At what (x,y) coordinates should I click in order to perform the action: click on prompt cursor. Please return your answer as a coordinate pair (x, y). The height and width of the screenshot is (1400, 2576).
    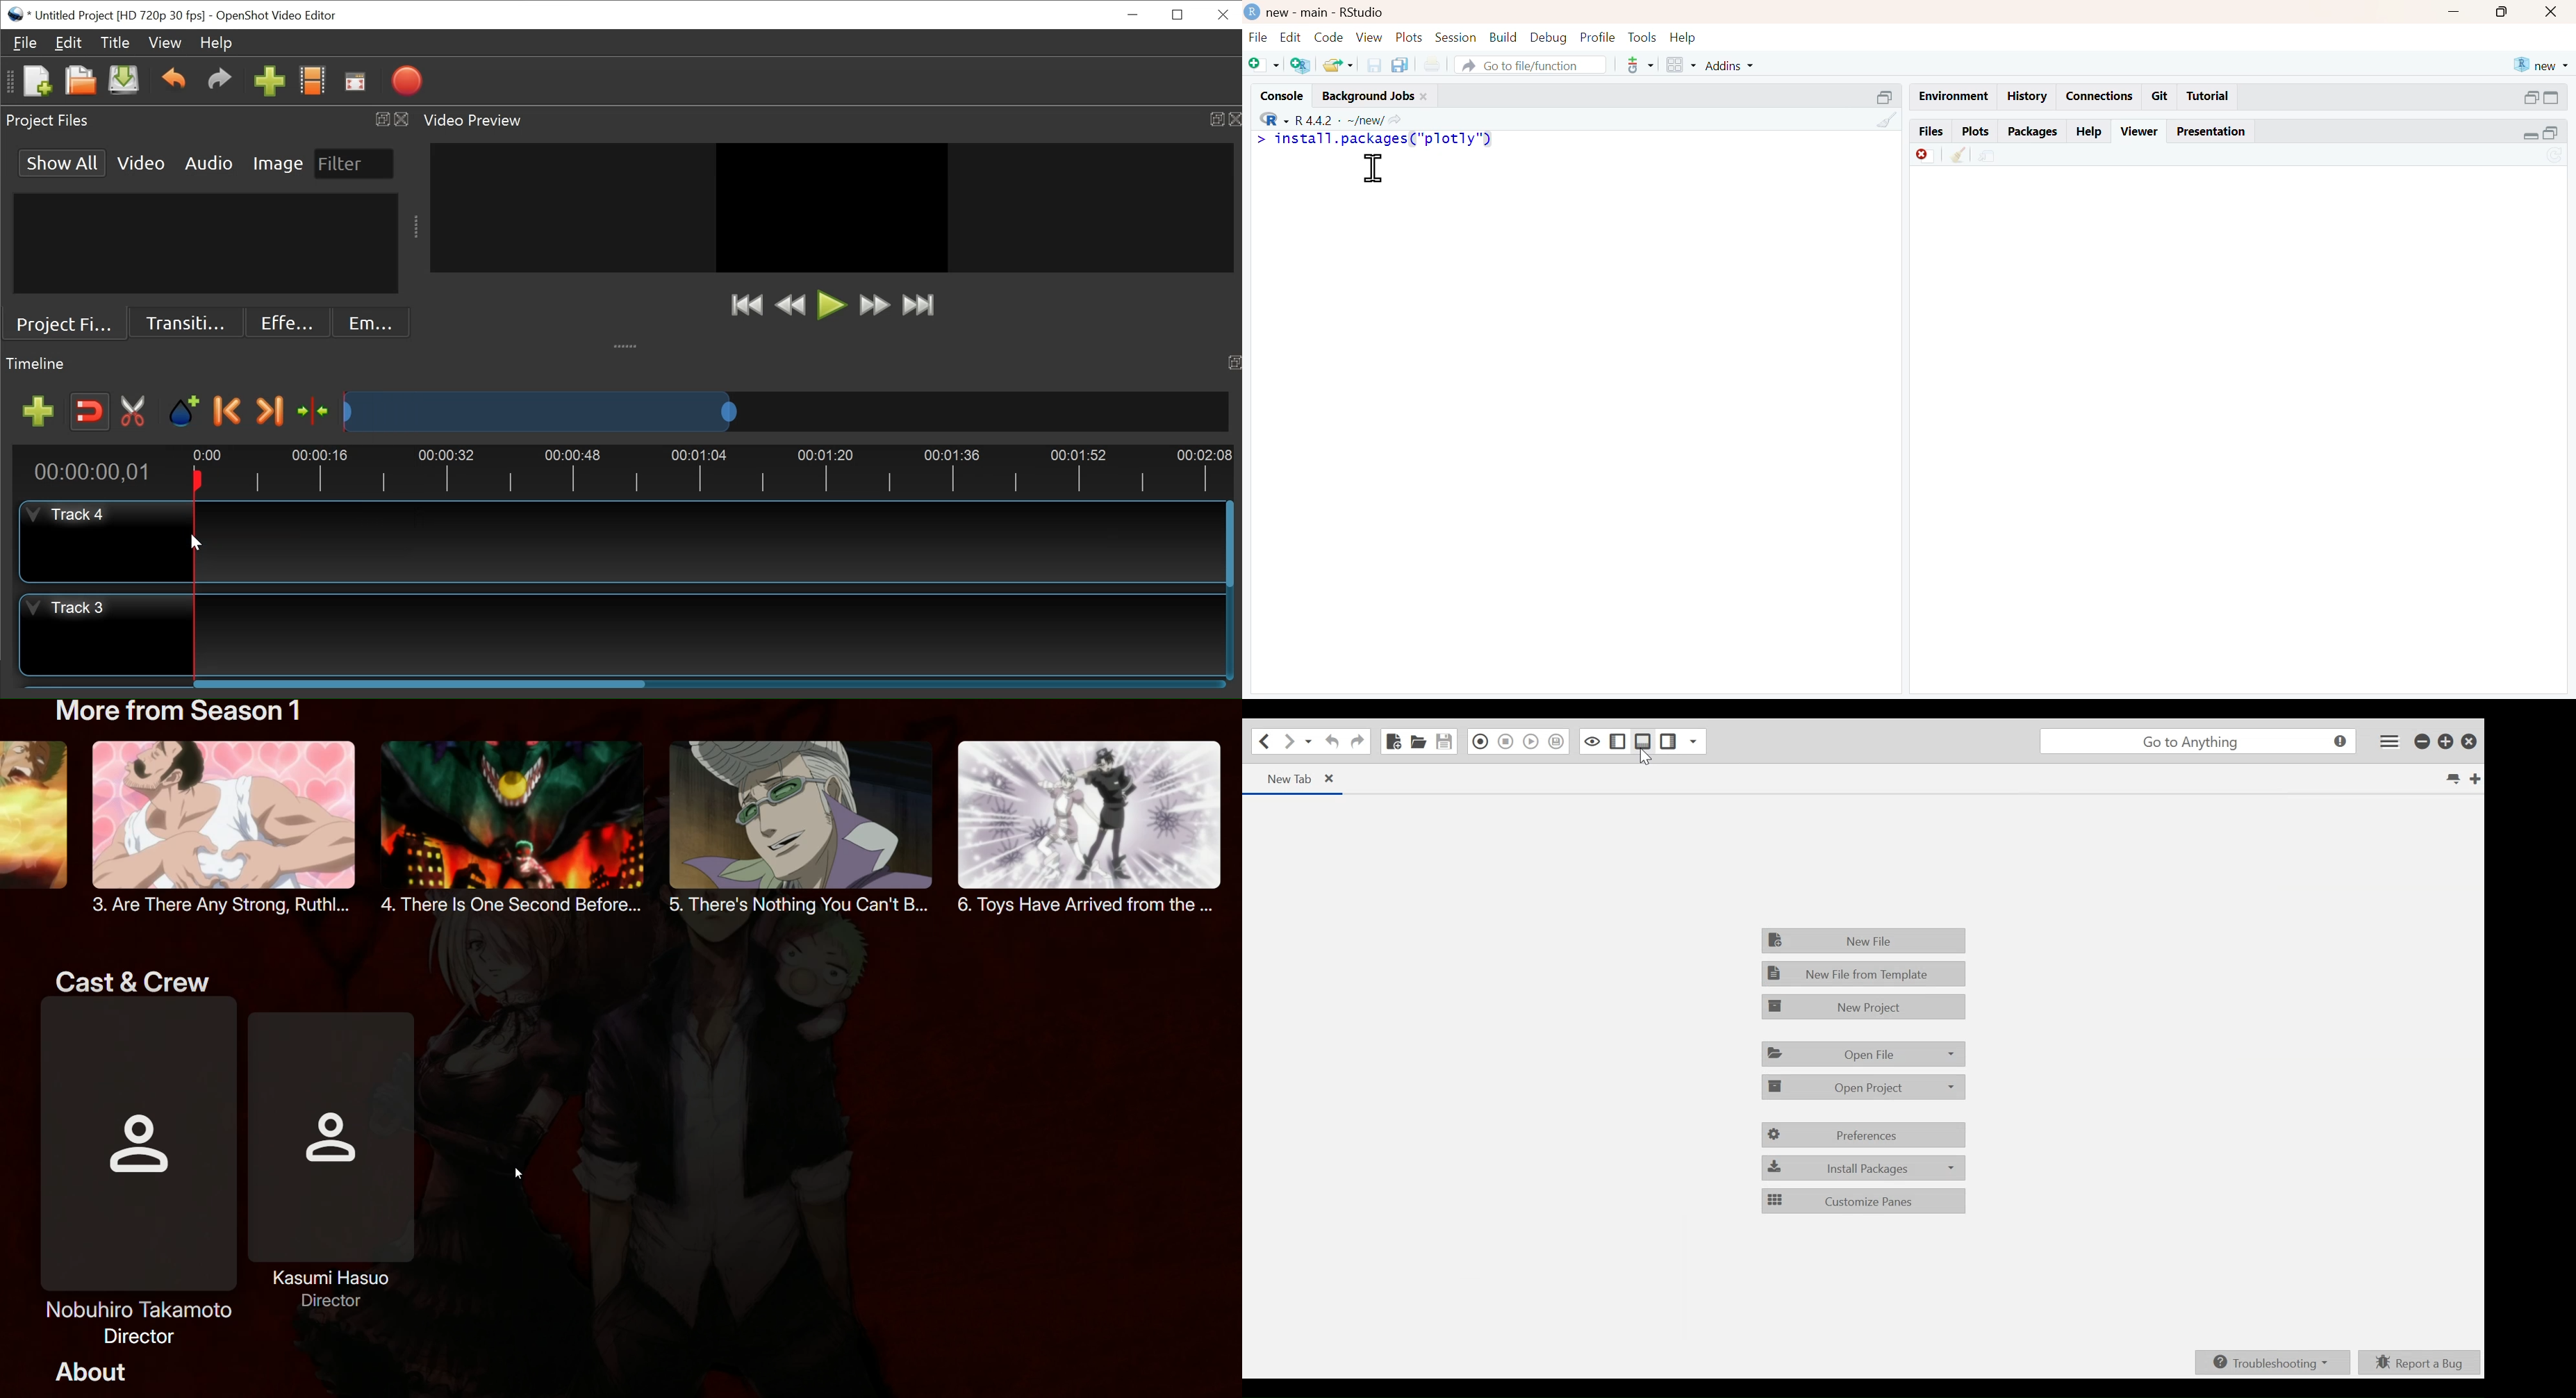
    Looking at the image, I should click on (1255, 140).